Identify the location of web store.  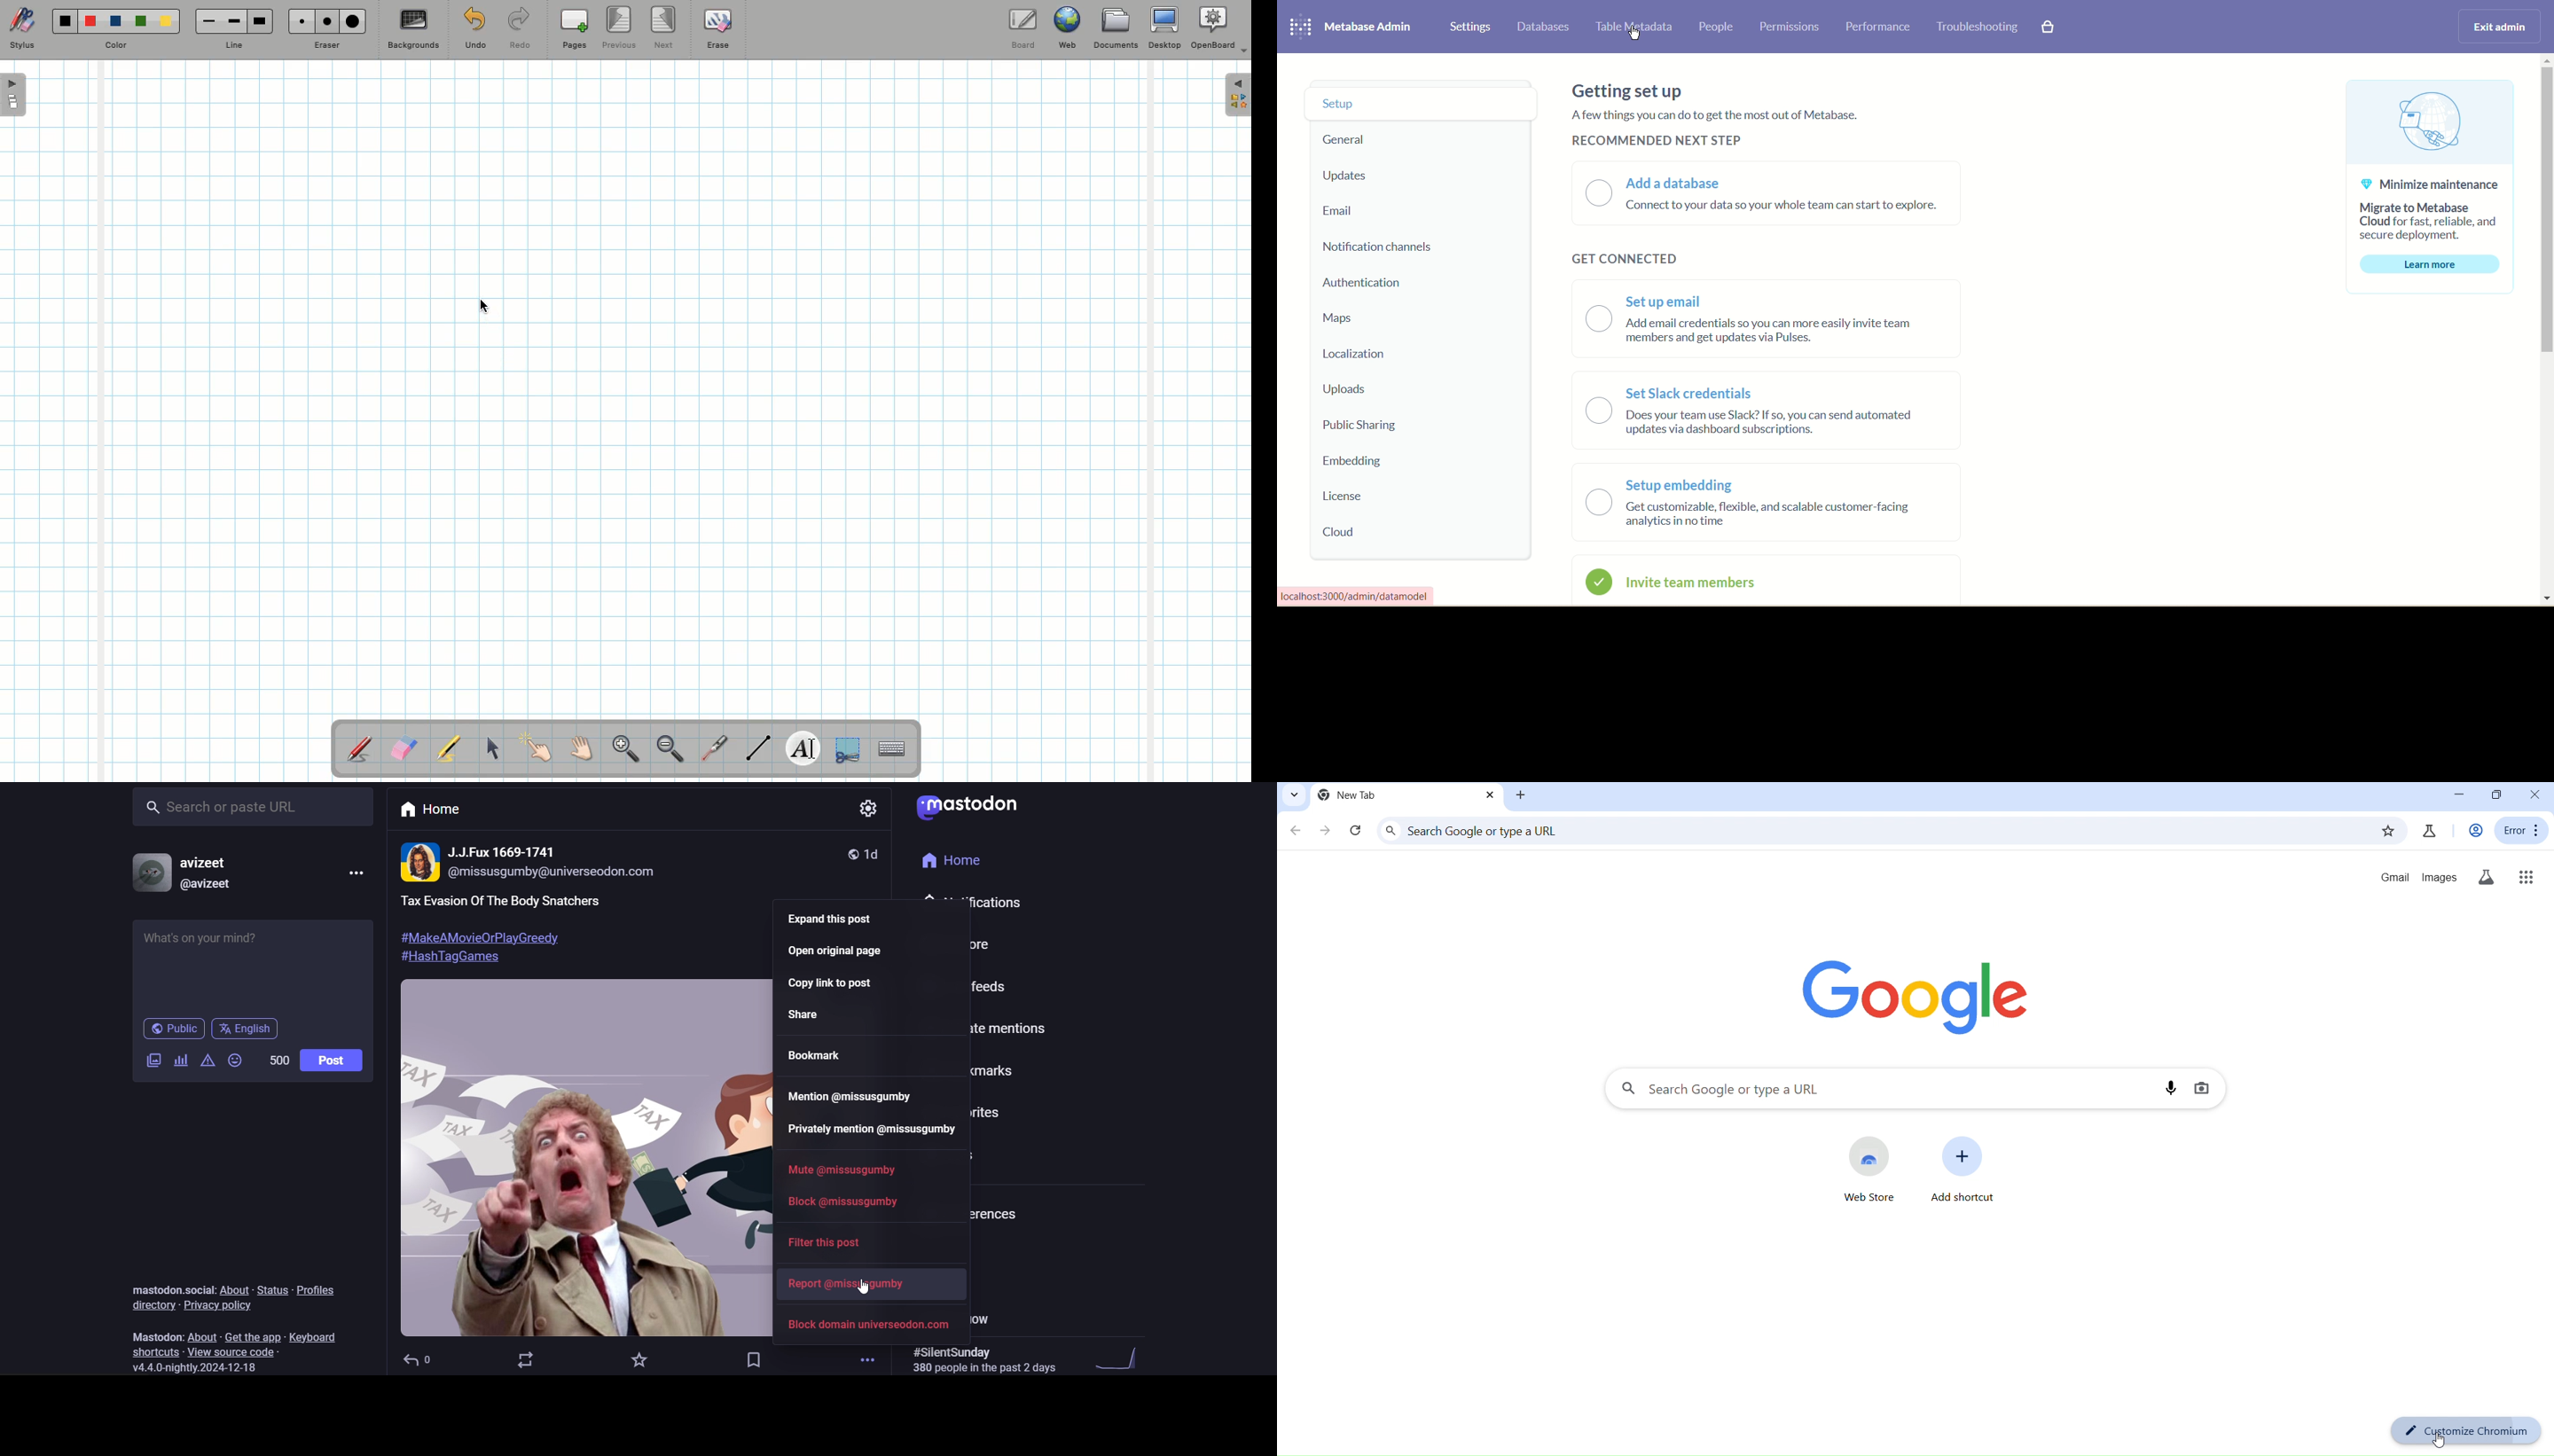
(1874, 1168).